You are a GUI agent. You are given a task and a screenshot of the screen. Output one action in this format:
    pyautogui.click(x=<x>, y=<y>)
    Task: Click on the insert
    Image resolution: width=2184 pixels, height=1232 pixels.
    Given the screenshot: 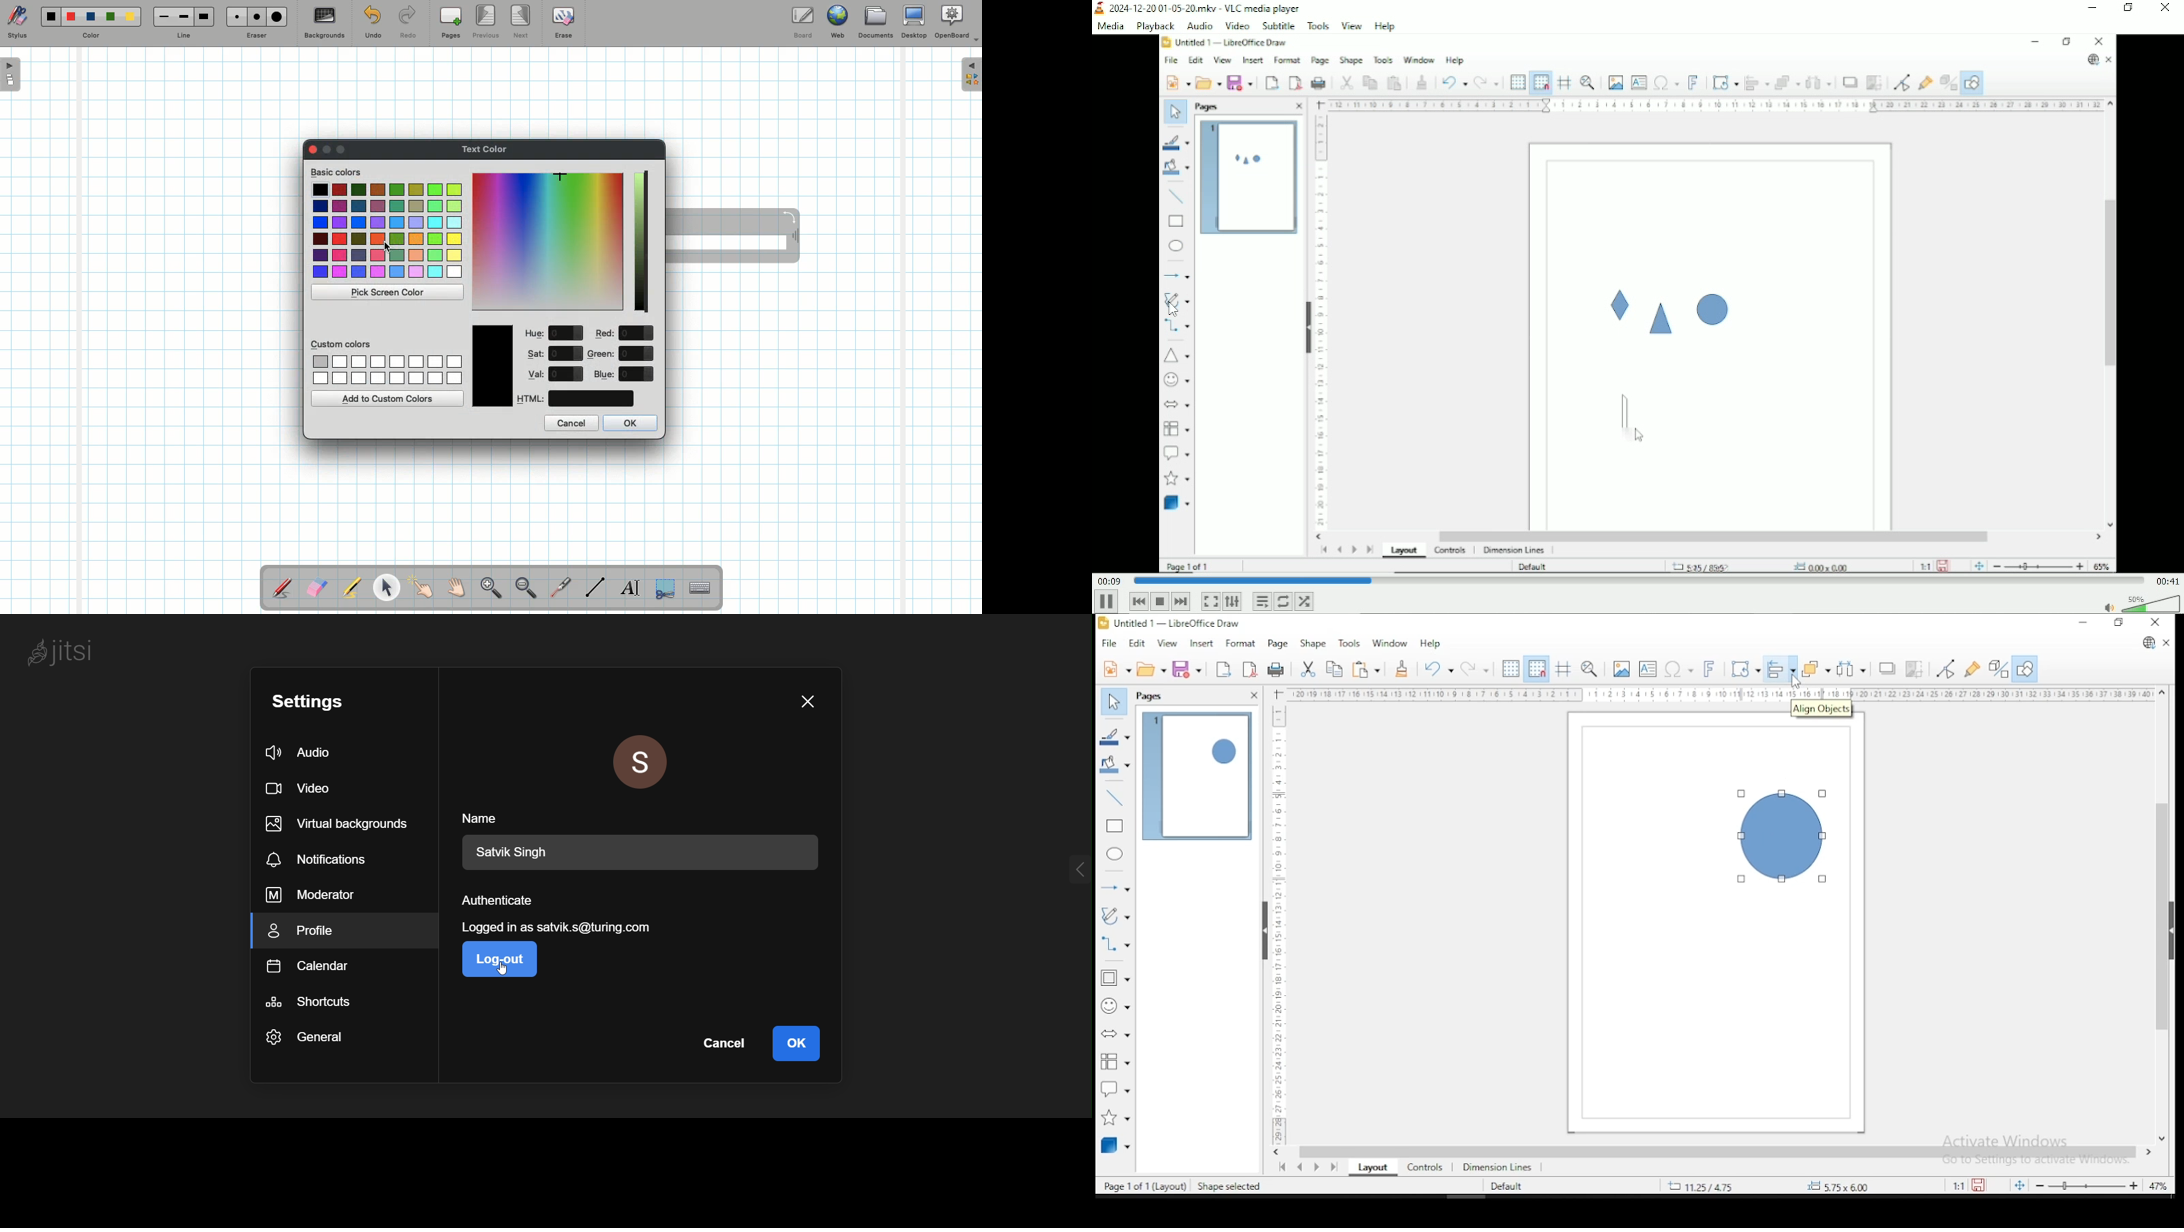 What is the action you would take?
    pyautogui.click(x=1199, y=644)
    